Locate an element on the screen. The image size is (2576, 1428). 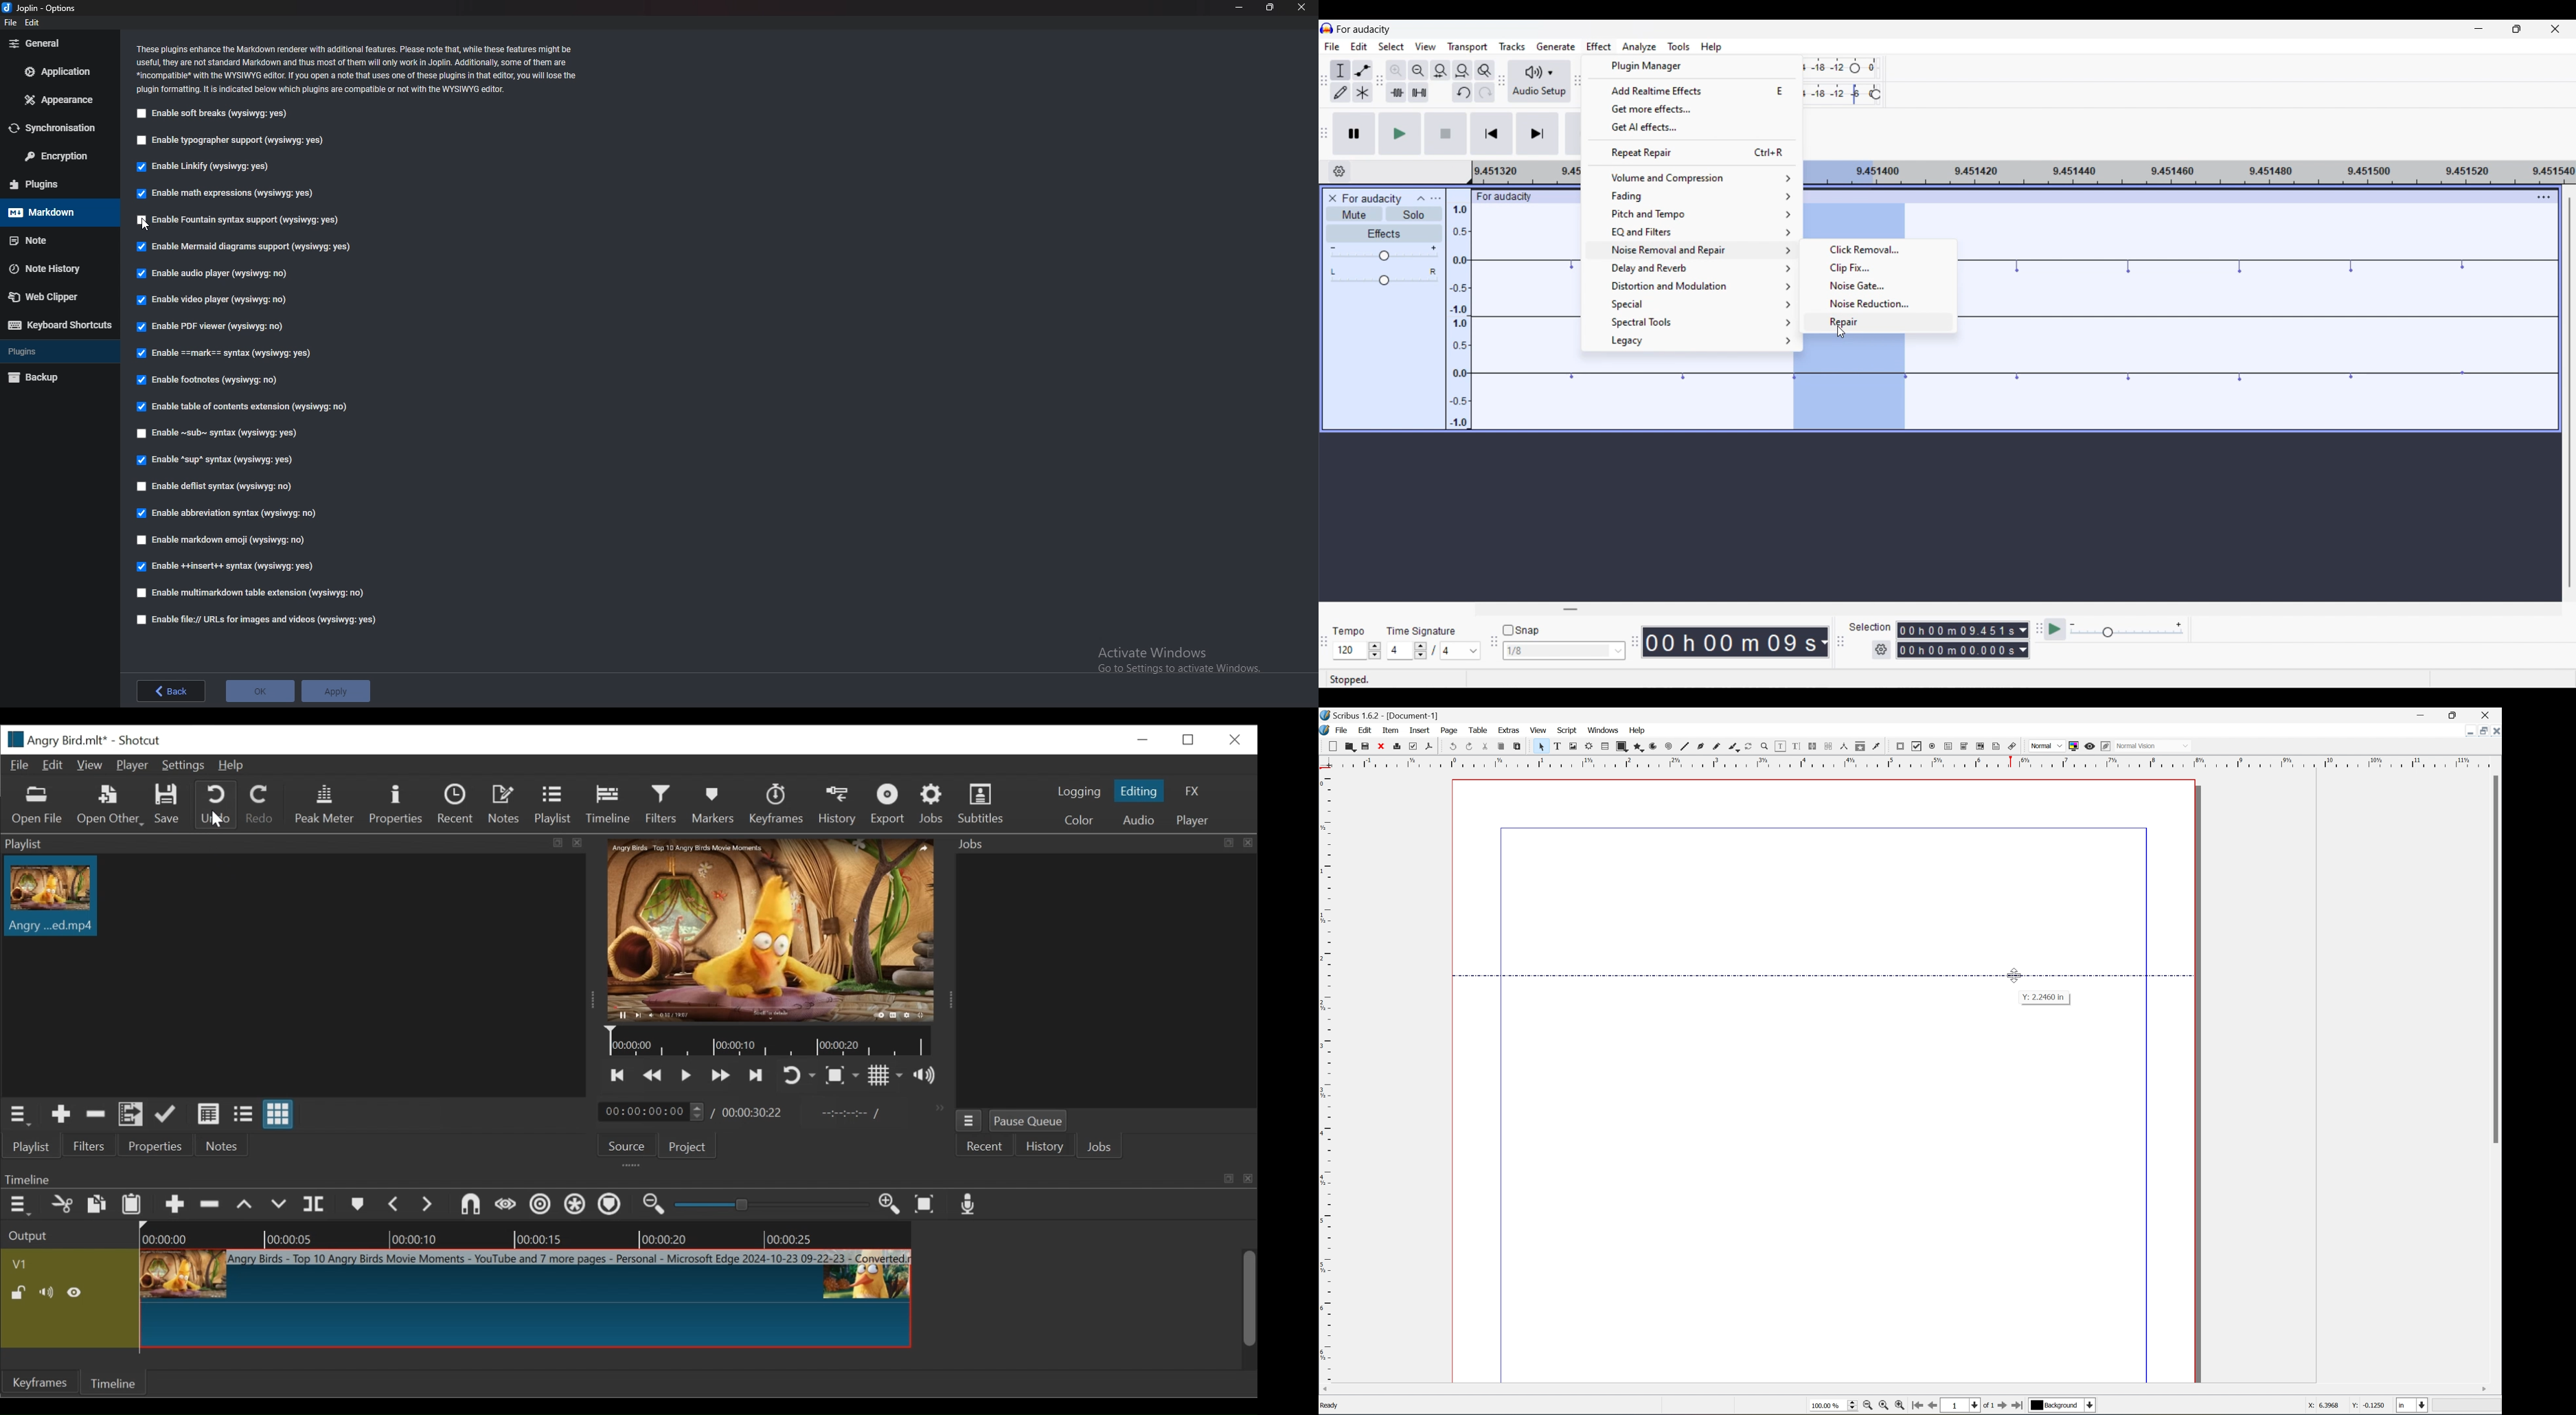
Zoom slider is located at coordinates (768, 1205).